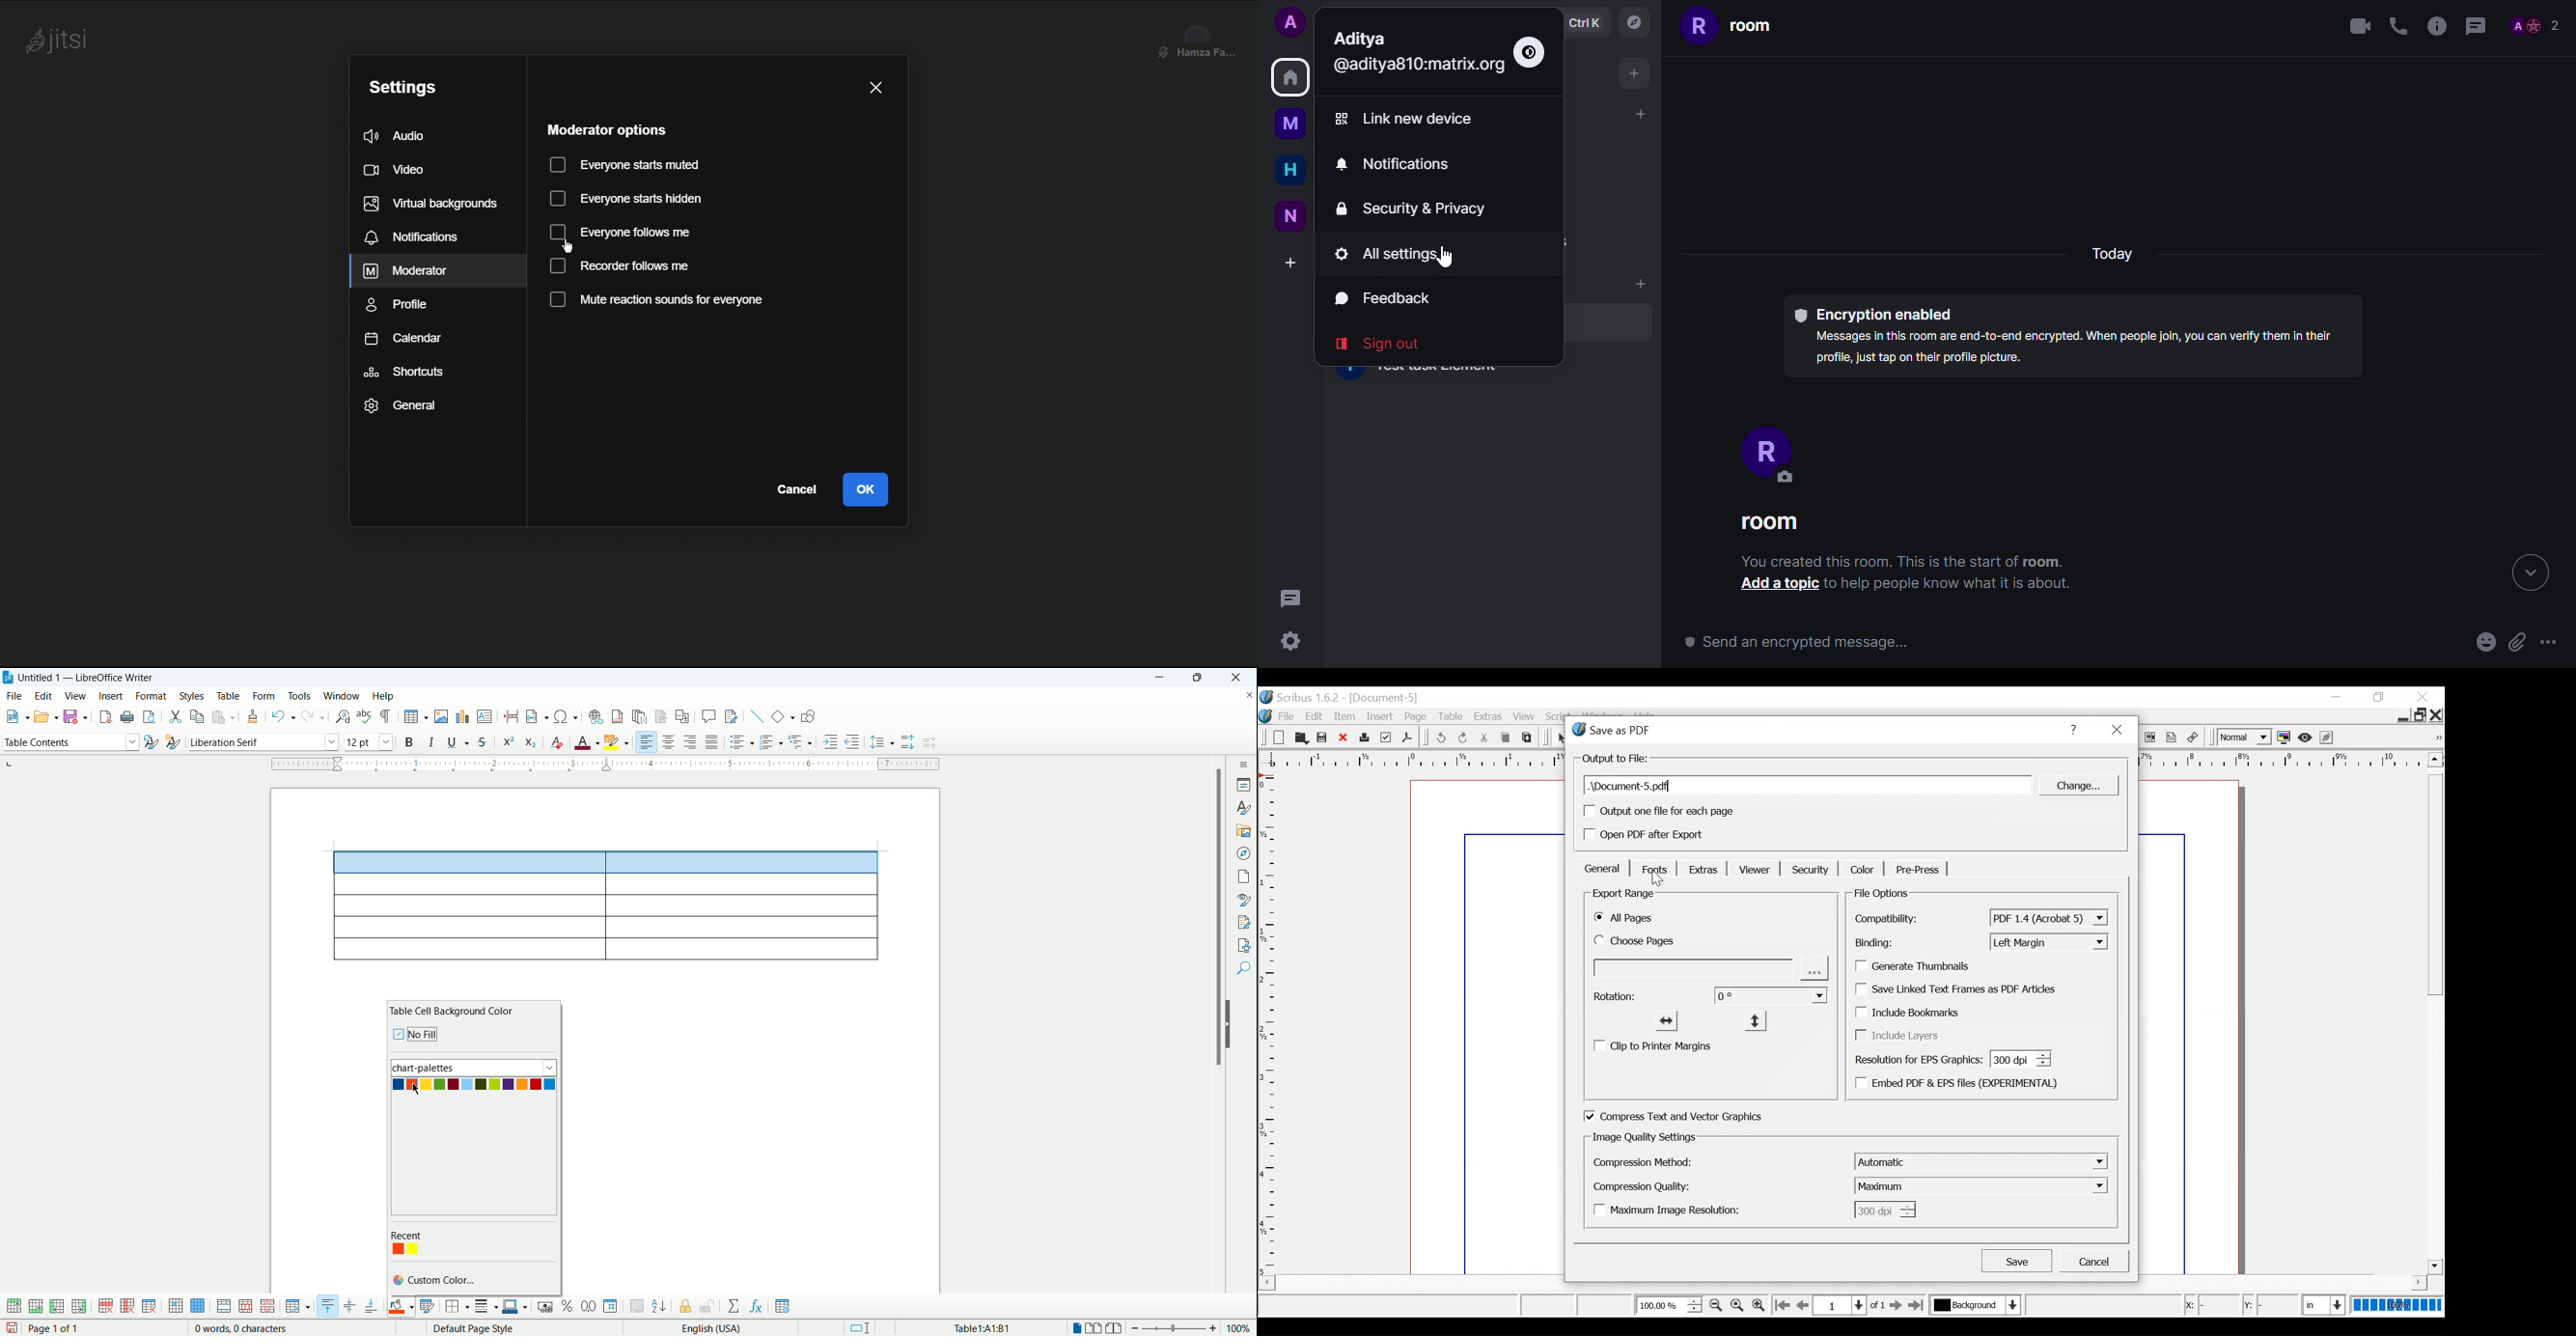  I want to click on style inspector, so click(1244, 899).